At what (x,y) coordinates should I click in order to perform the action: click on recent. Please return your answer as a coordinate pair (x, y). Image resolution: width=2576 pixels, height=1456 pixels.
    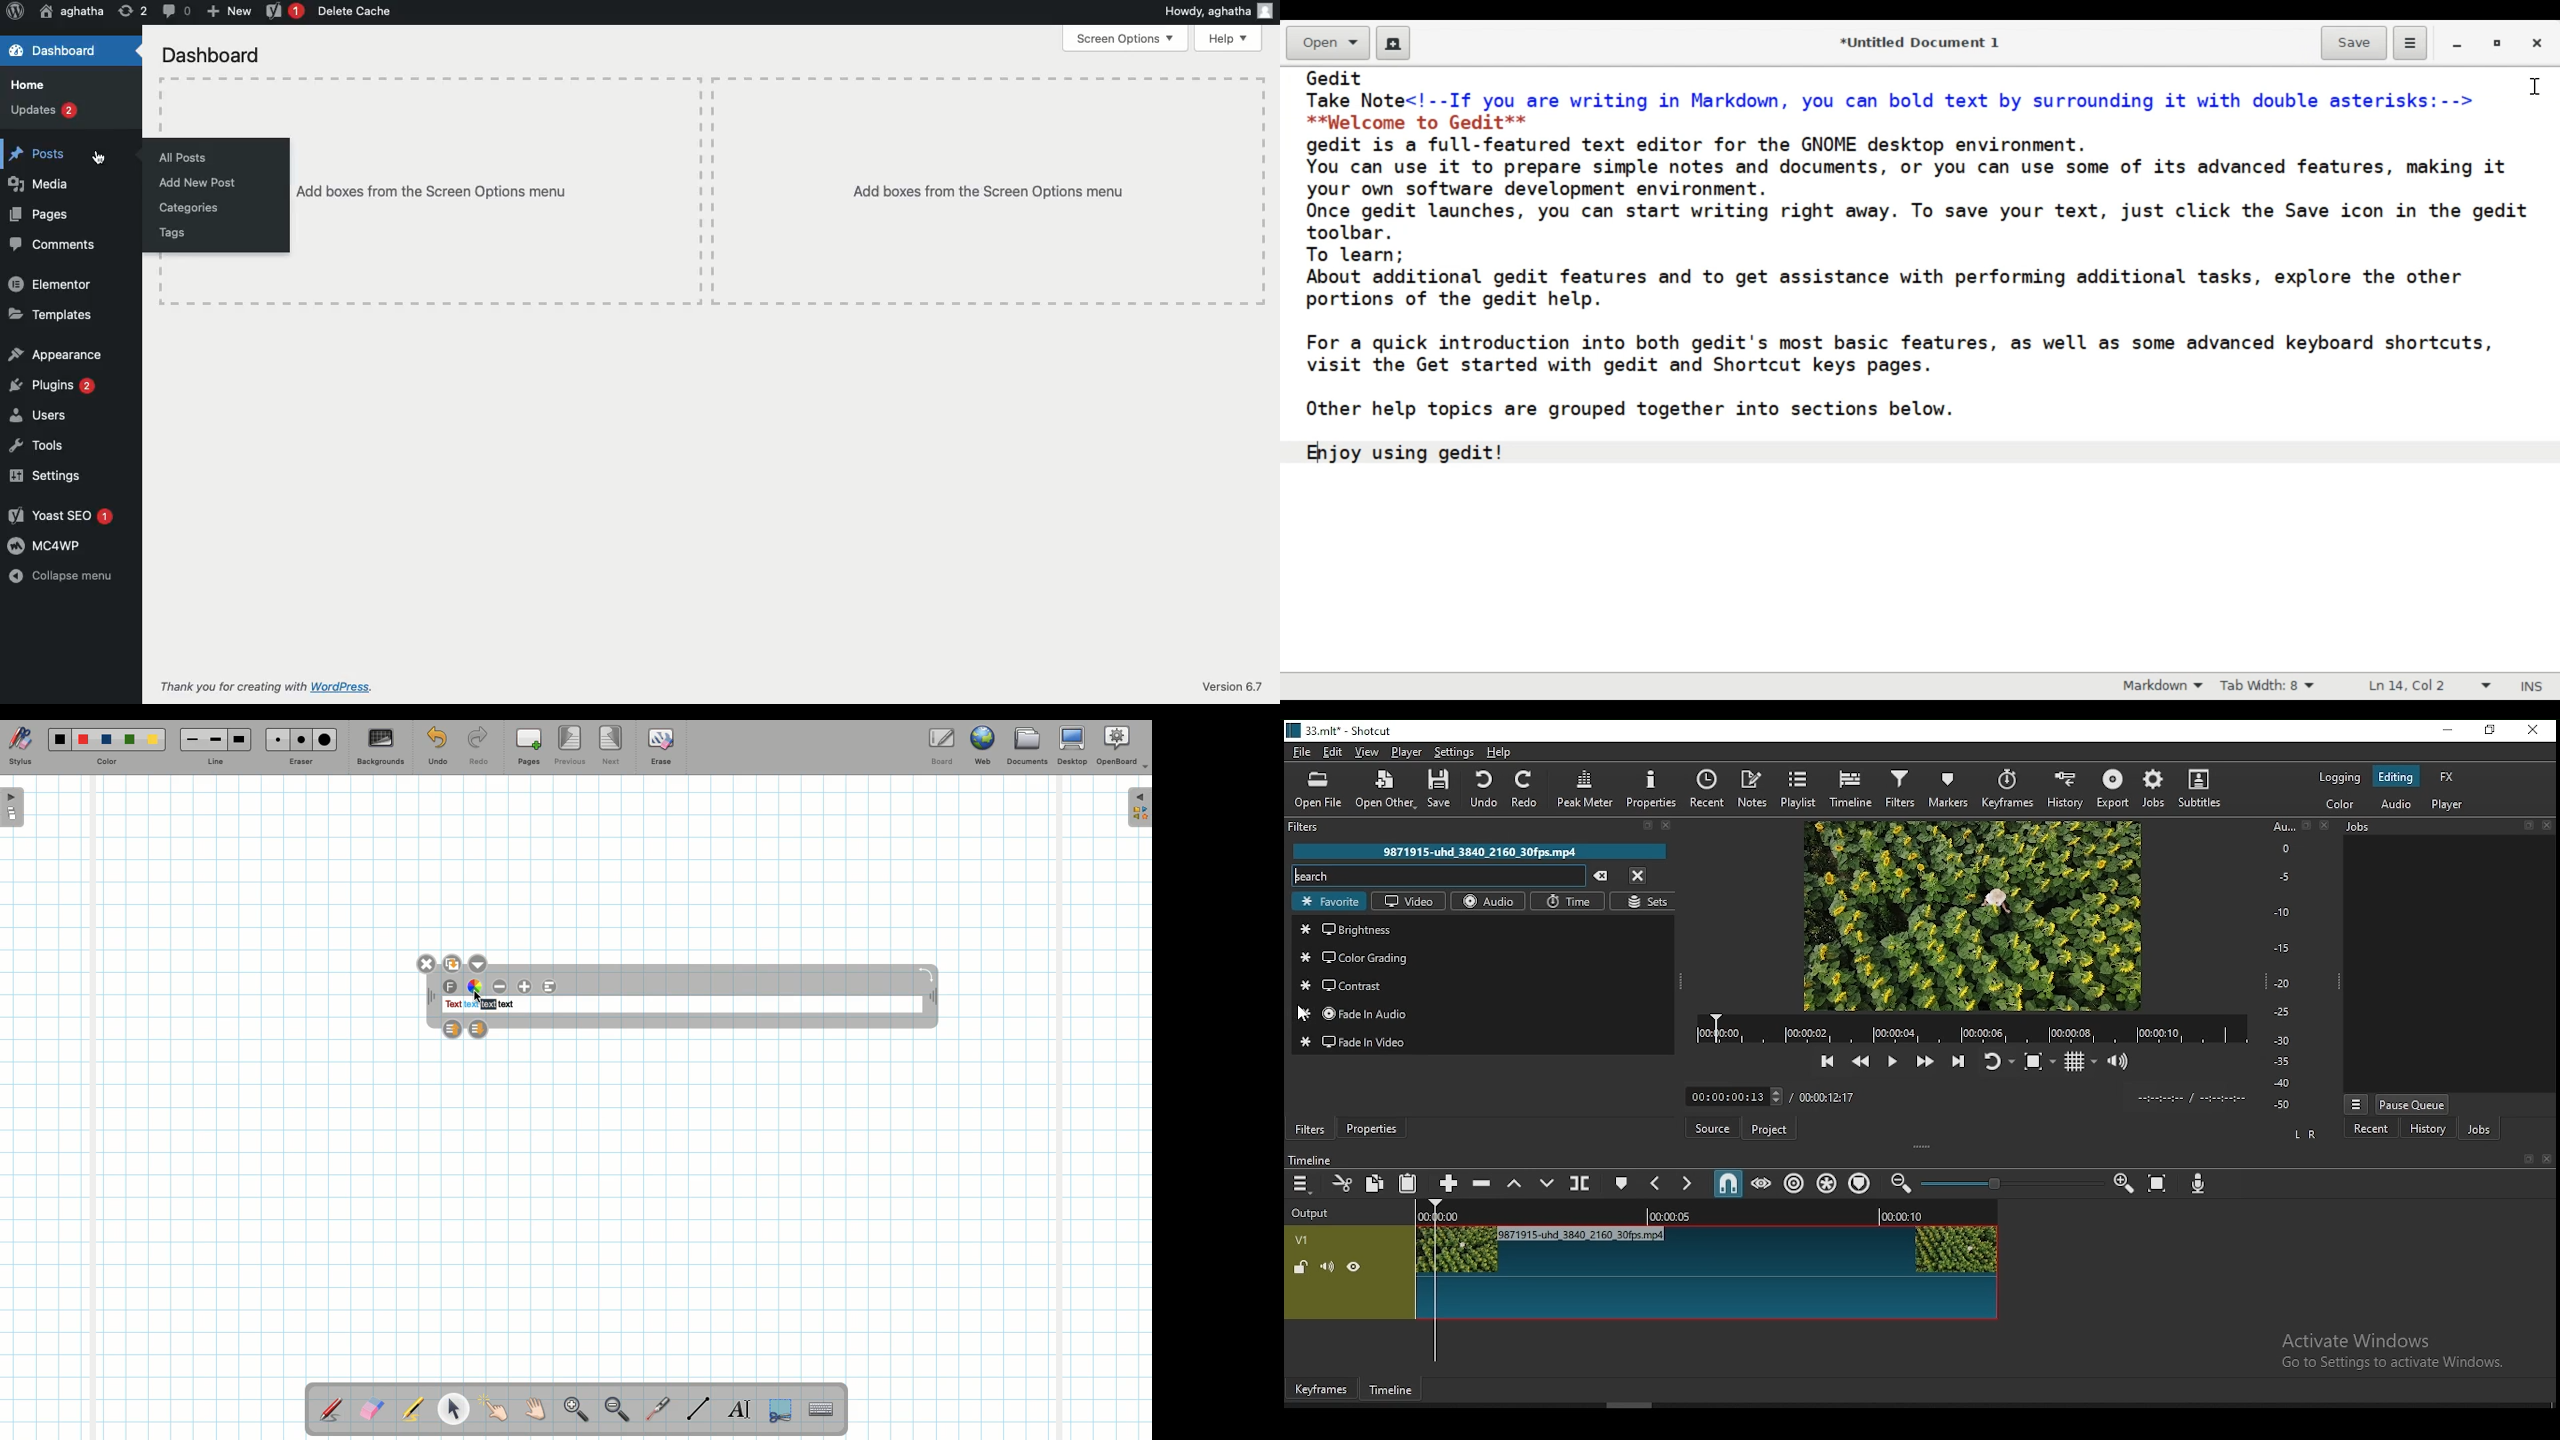
    Looking at the image, I should click on (2372, 1132).